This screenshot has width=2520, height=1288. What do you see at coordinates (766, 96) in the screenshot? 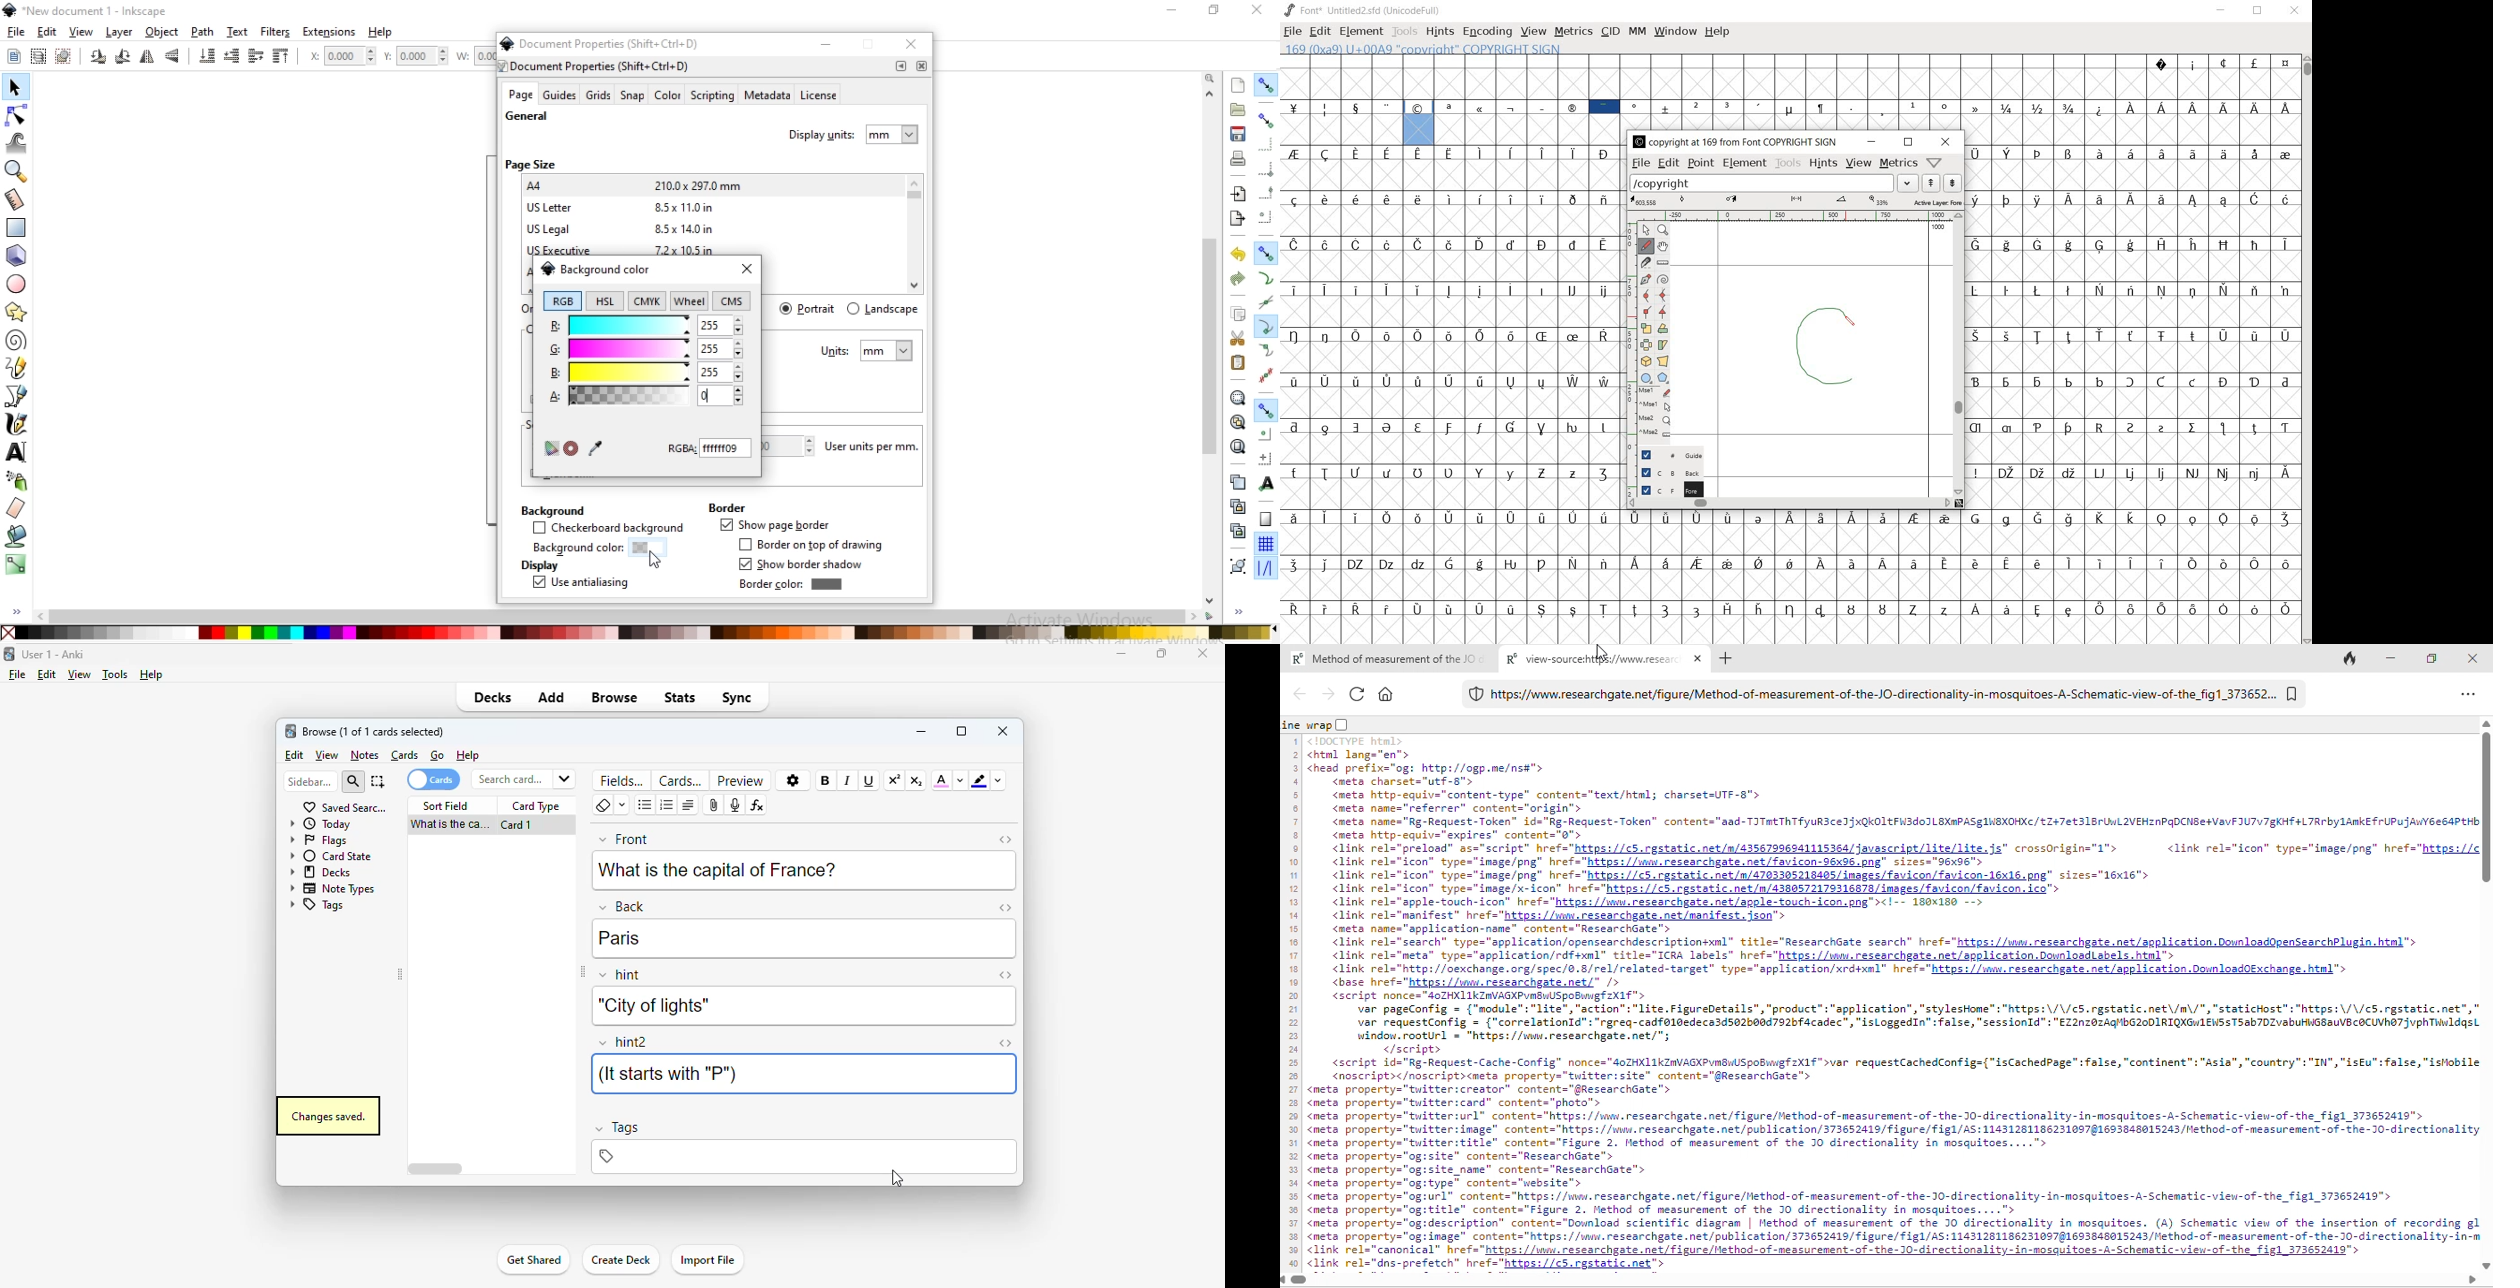
I see `metadata` at bounding box center [766, 96].